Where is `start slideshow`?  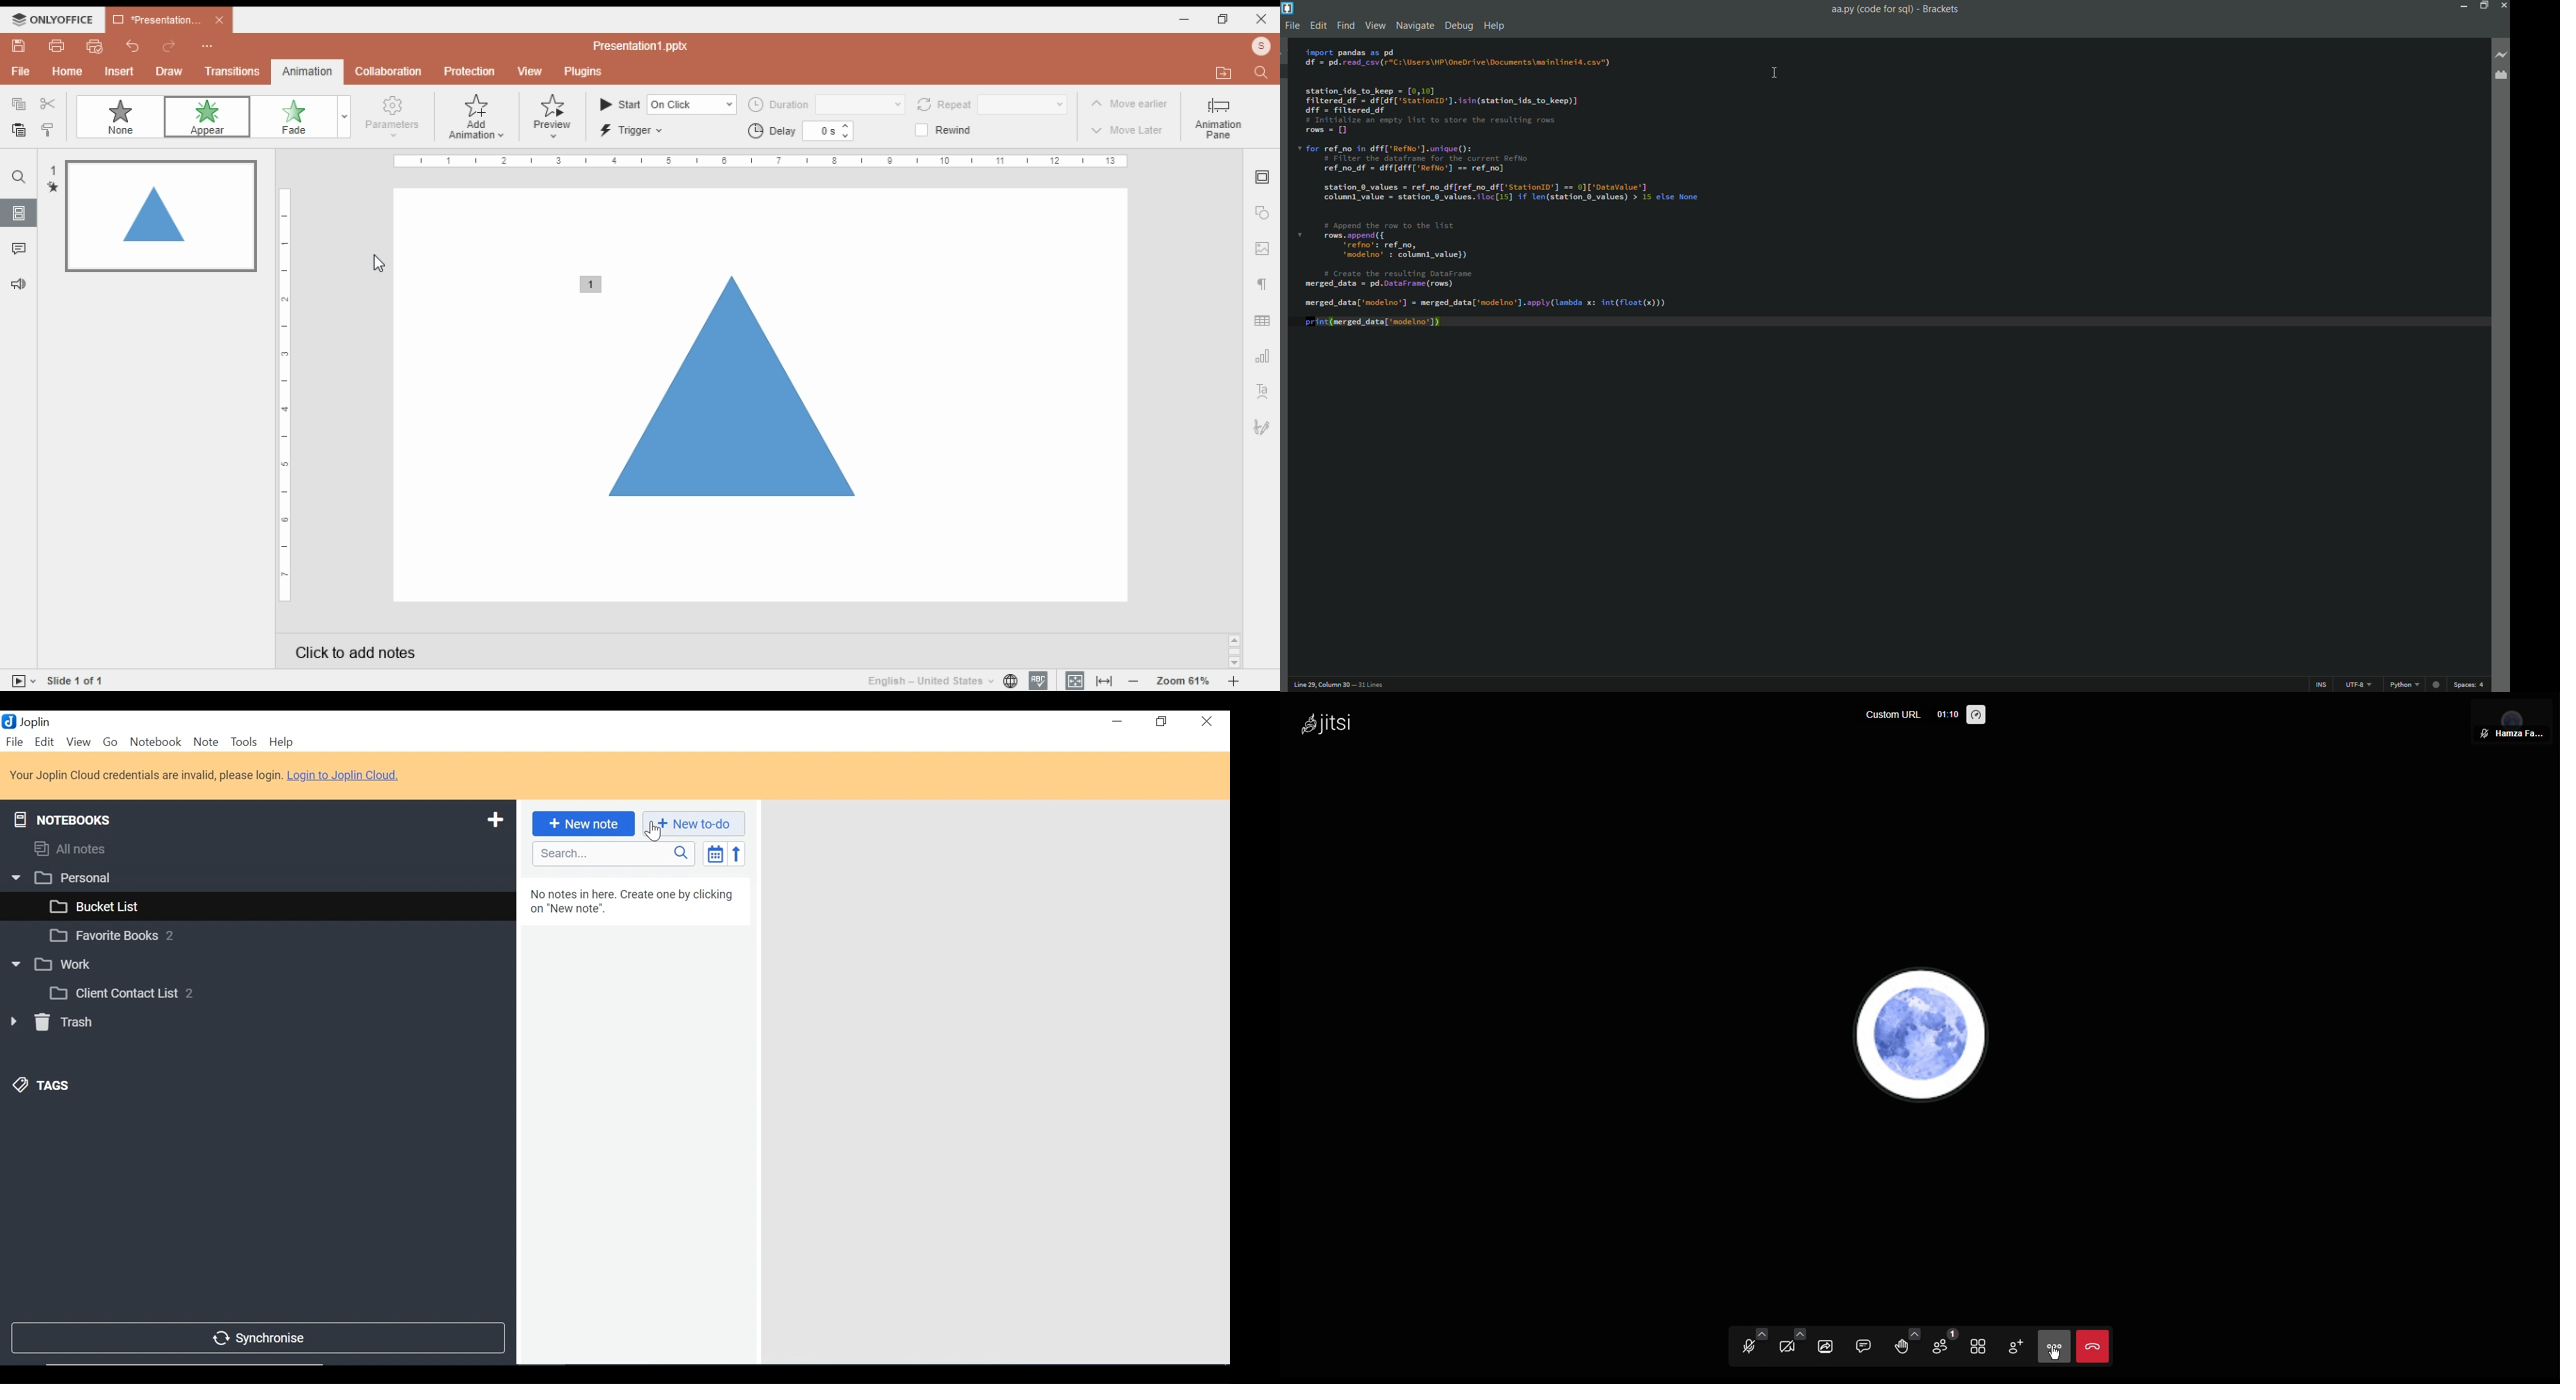 start slideshow is located at coordinates (24, 680).